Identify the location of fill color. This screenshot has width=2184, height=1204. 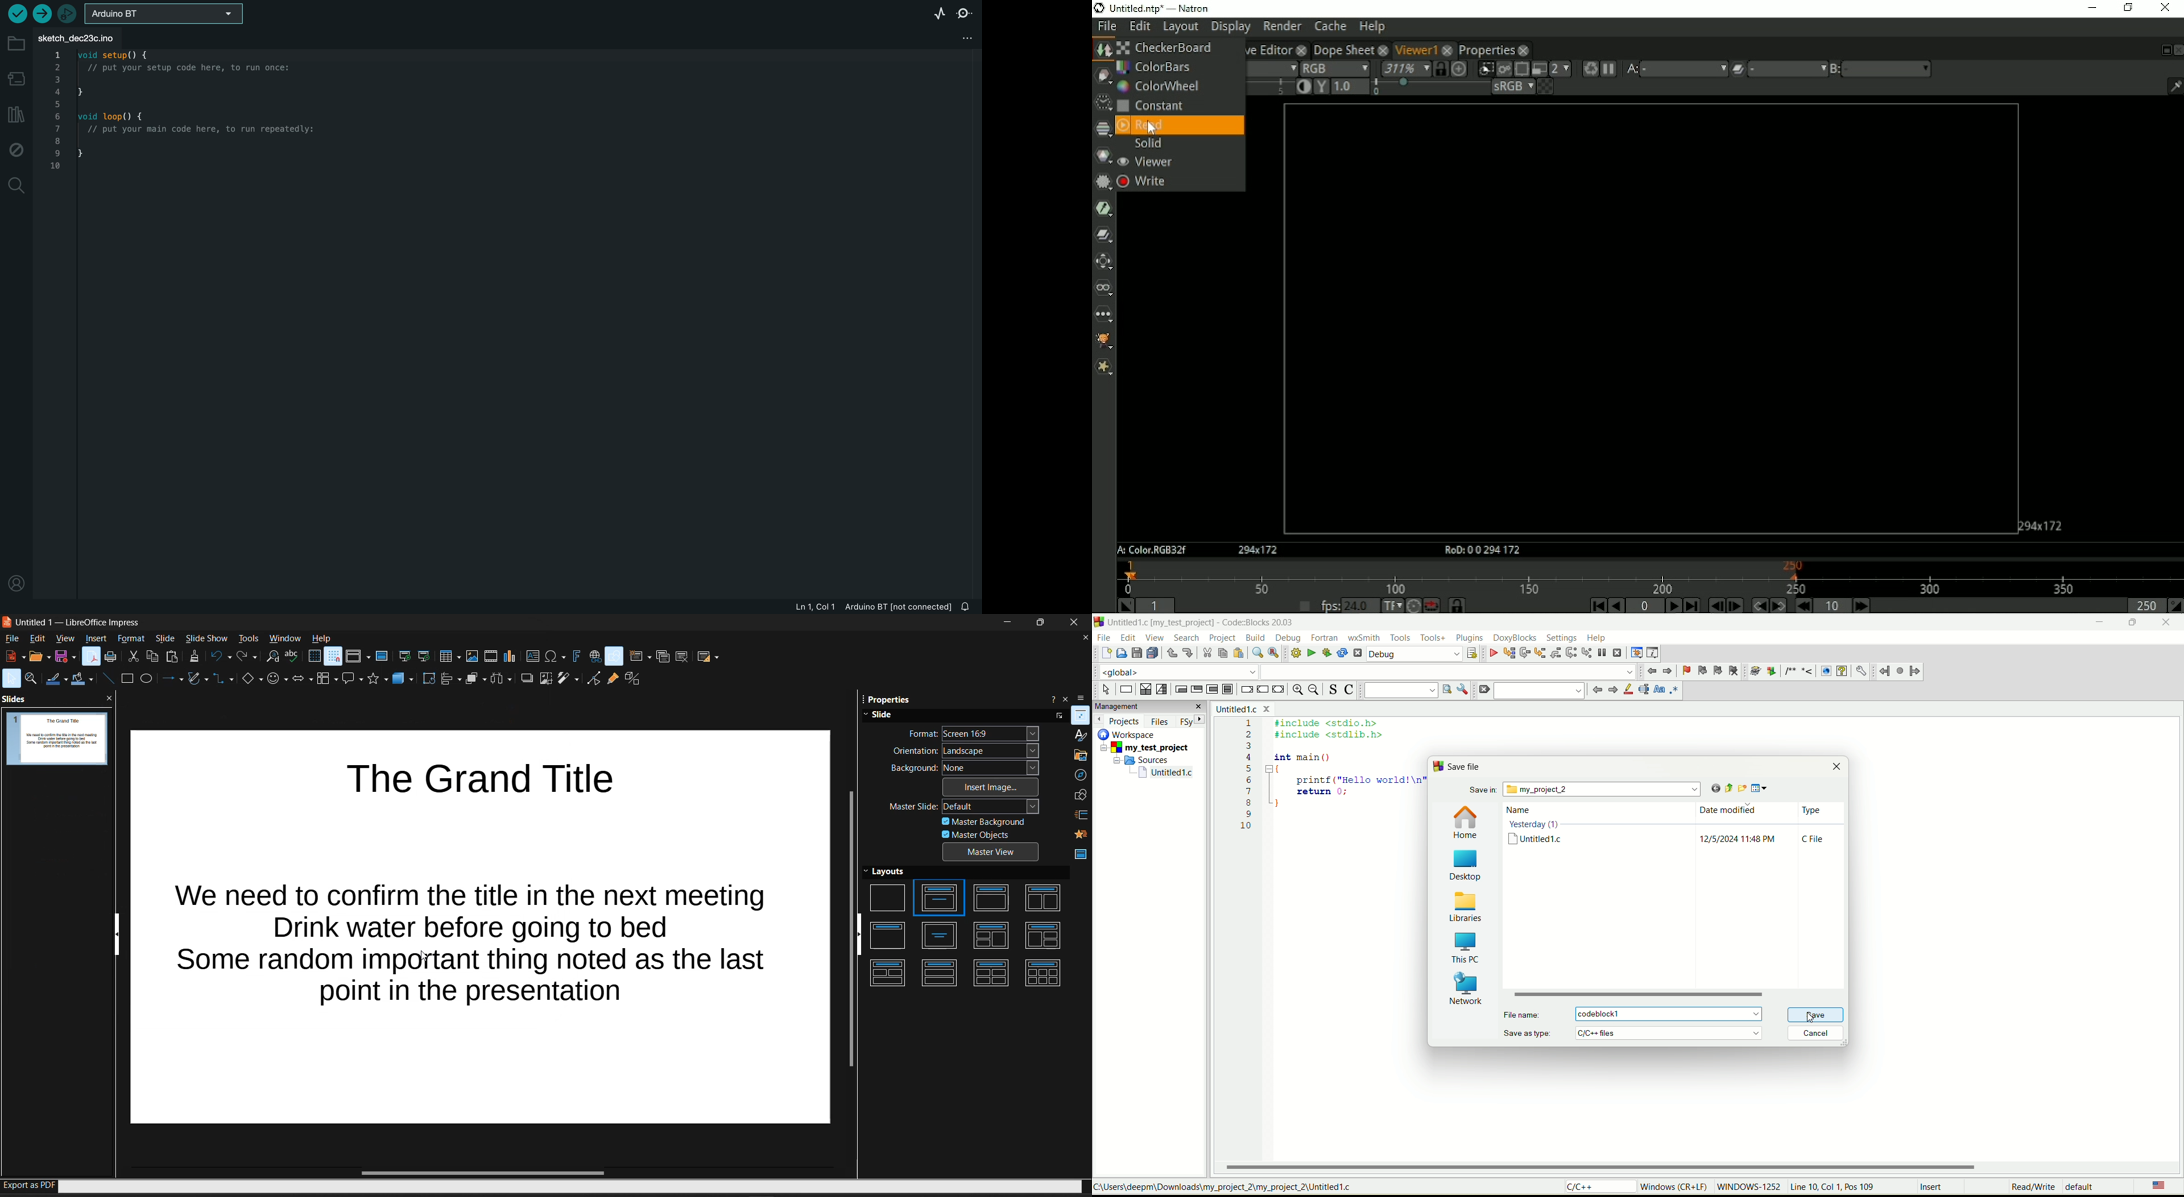
(81, 679).